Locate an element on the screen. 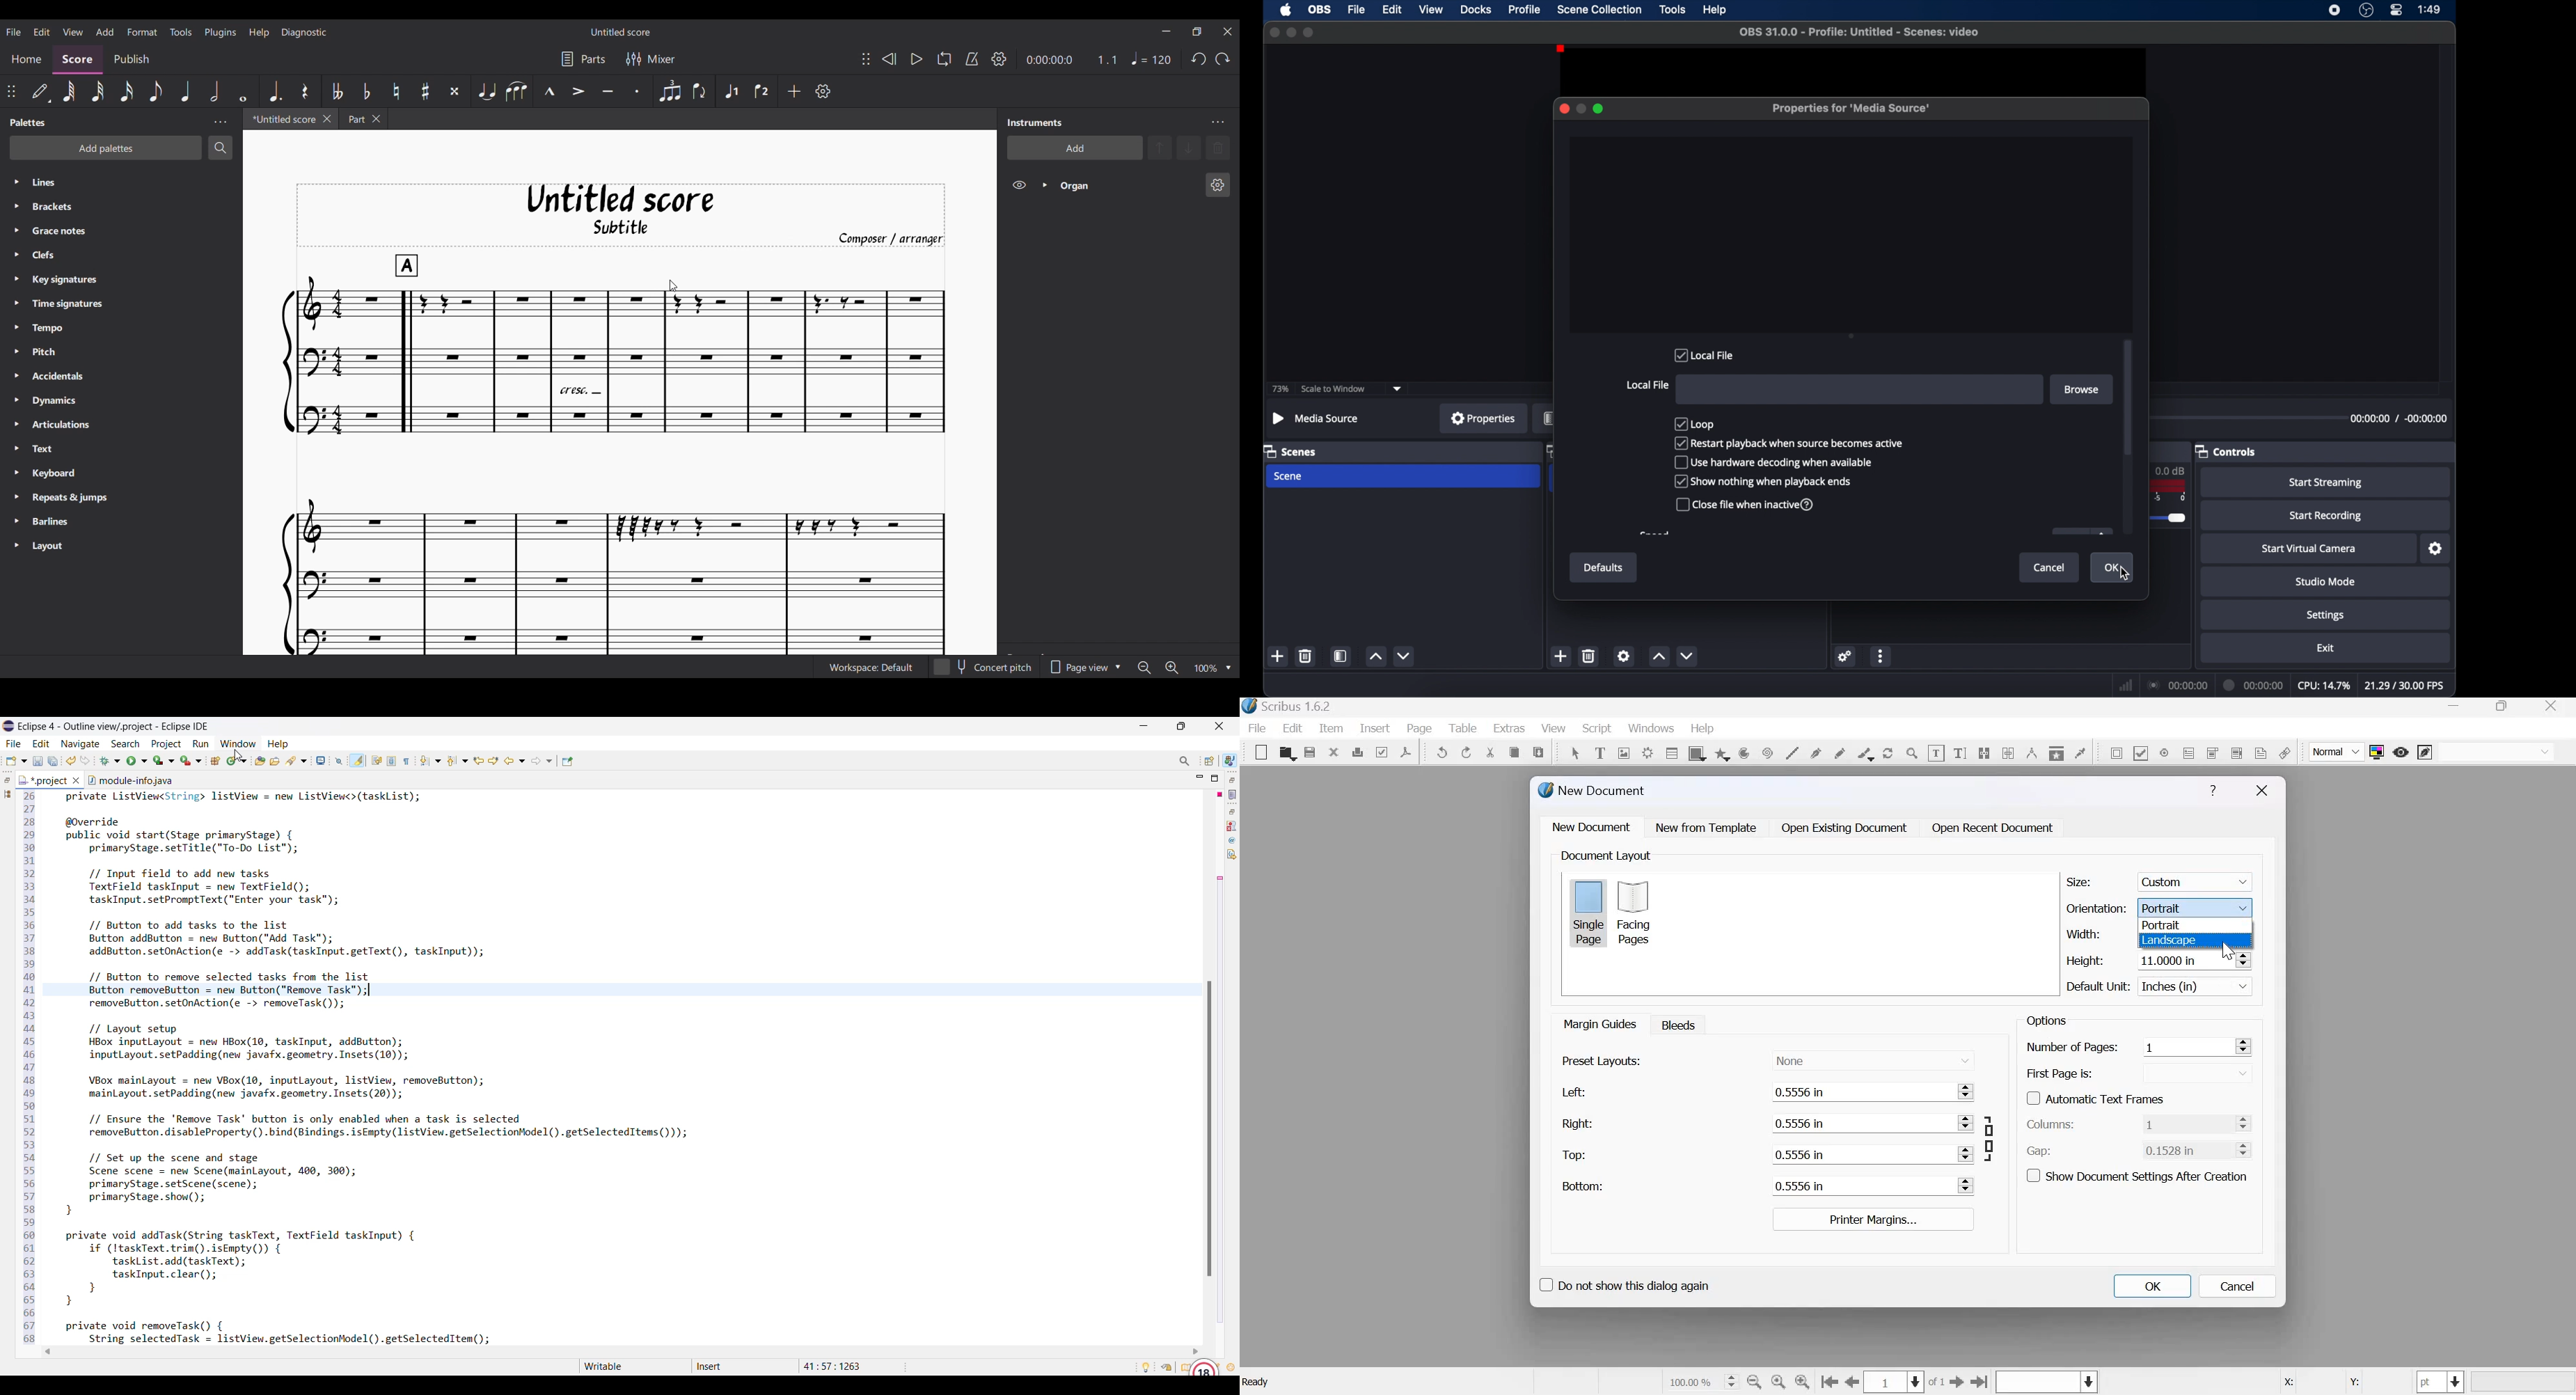 Image resolution: width=2576 pixels, height=1400 pixels. Increase and Decrease is located at coordinates (1966, 1123).